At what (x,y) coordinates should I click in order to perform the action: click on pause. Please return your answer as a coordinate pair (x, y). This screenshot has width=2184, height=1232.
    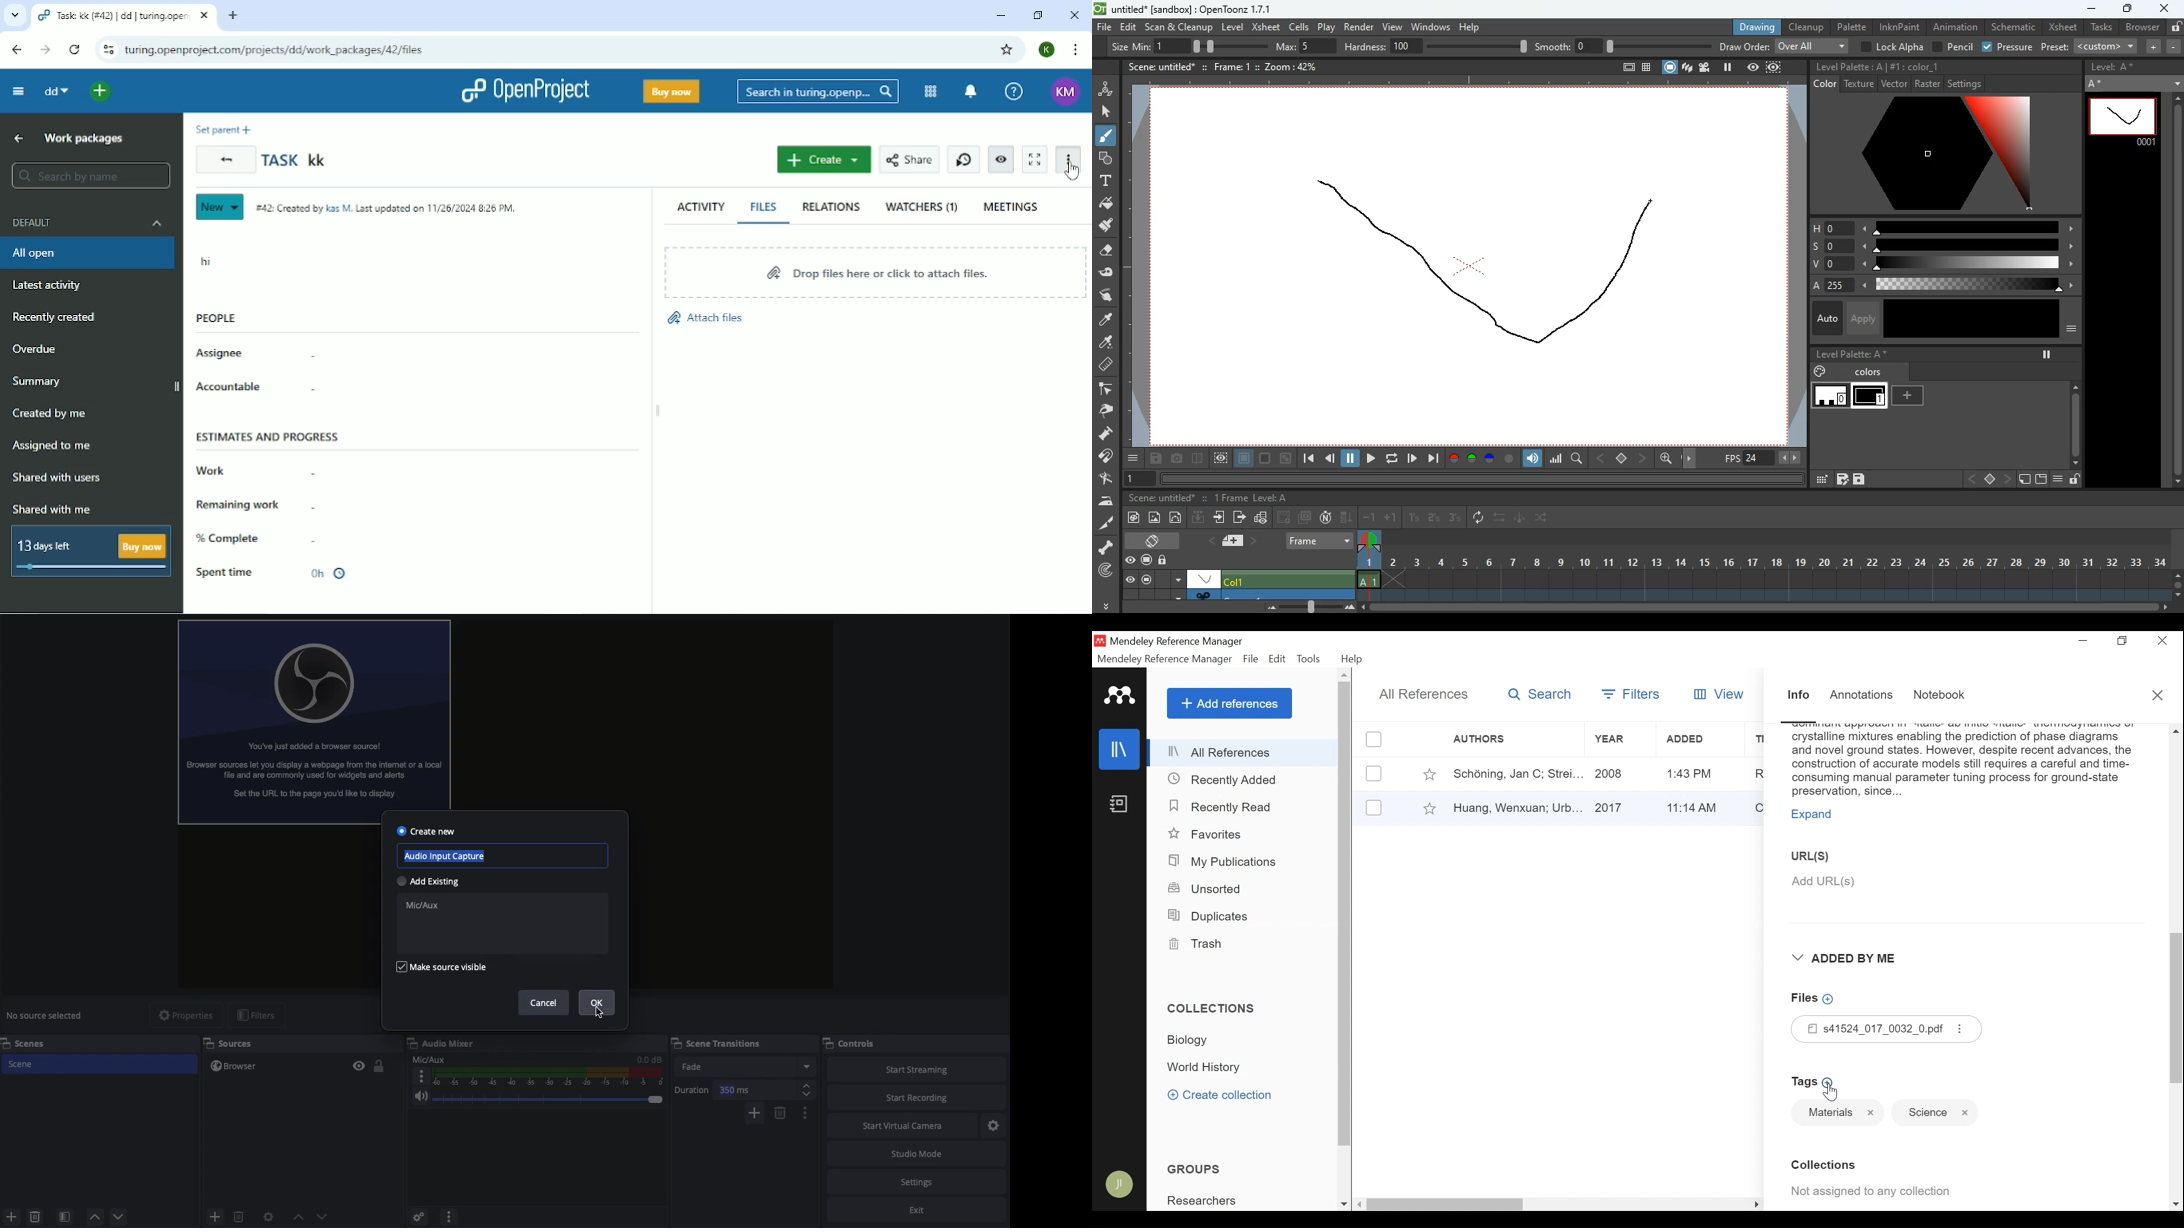
    Looking at the image, I should click on (1728, 67).